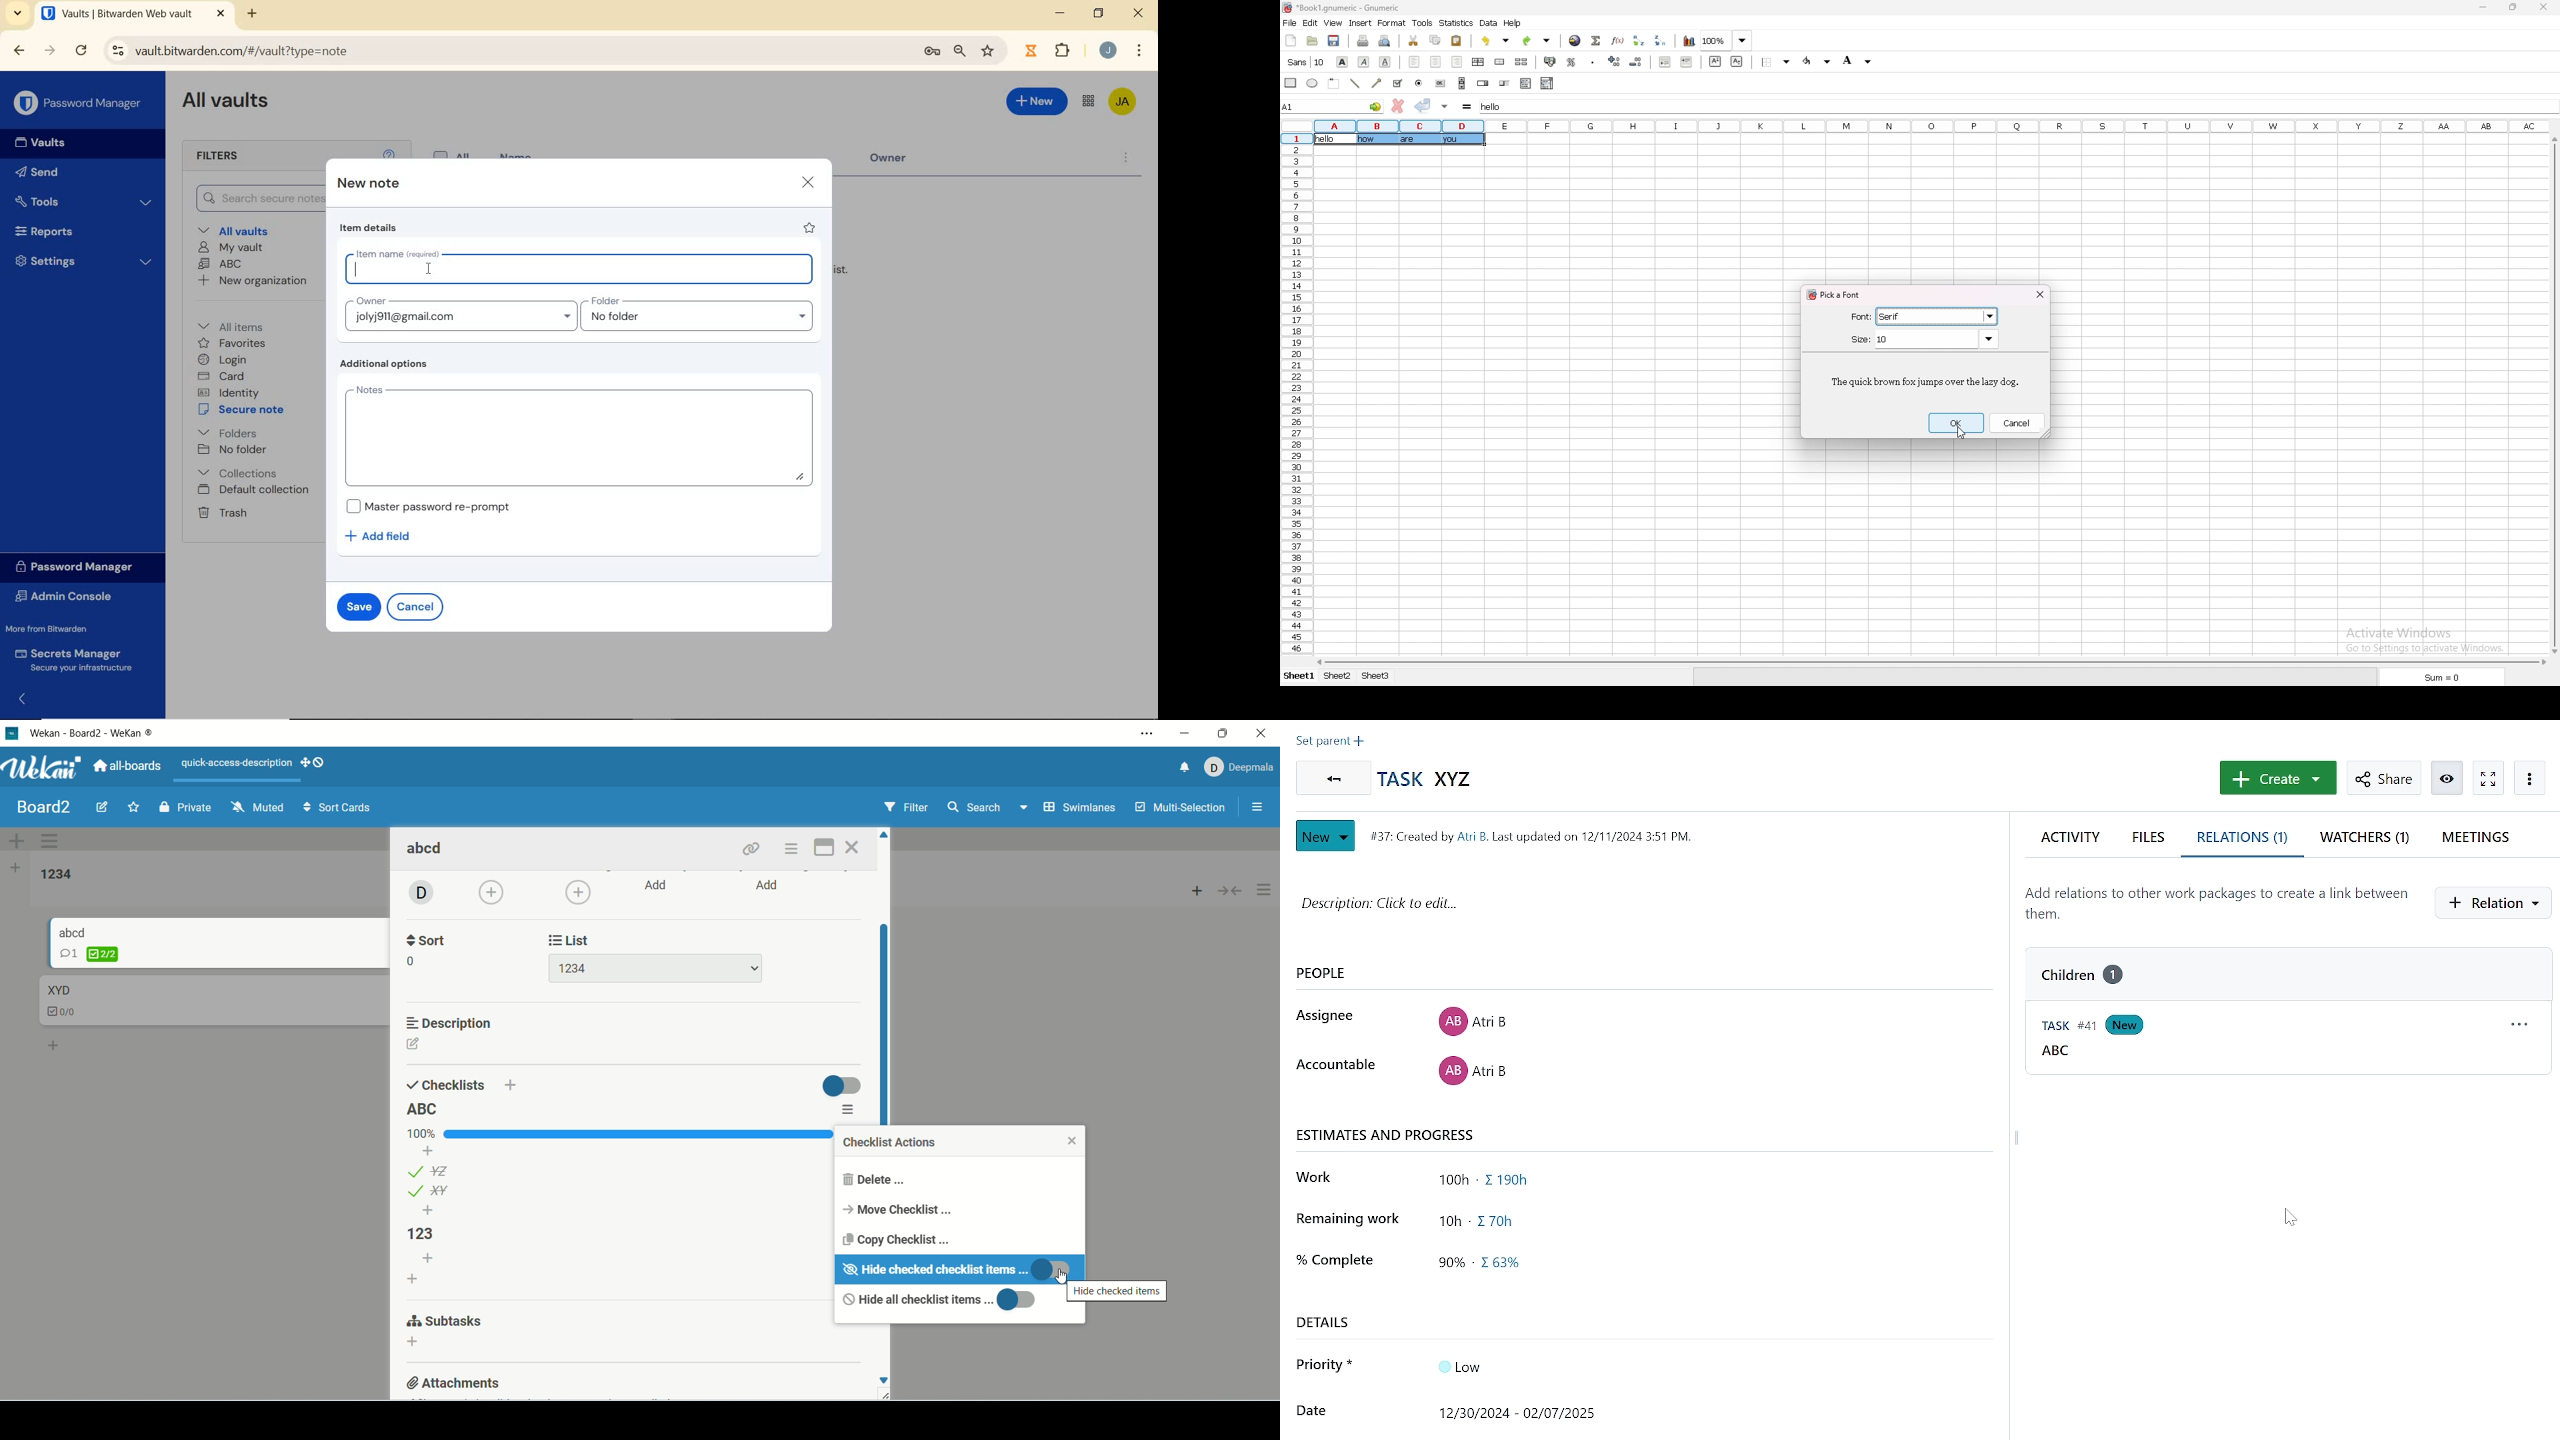 Image resolution: width=2576 pixels, height=1456 pixels. Describe the element at coordinates (225, 359) in the screenshot. I see `login` at that location.